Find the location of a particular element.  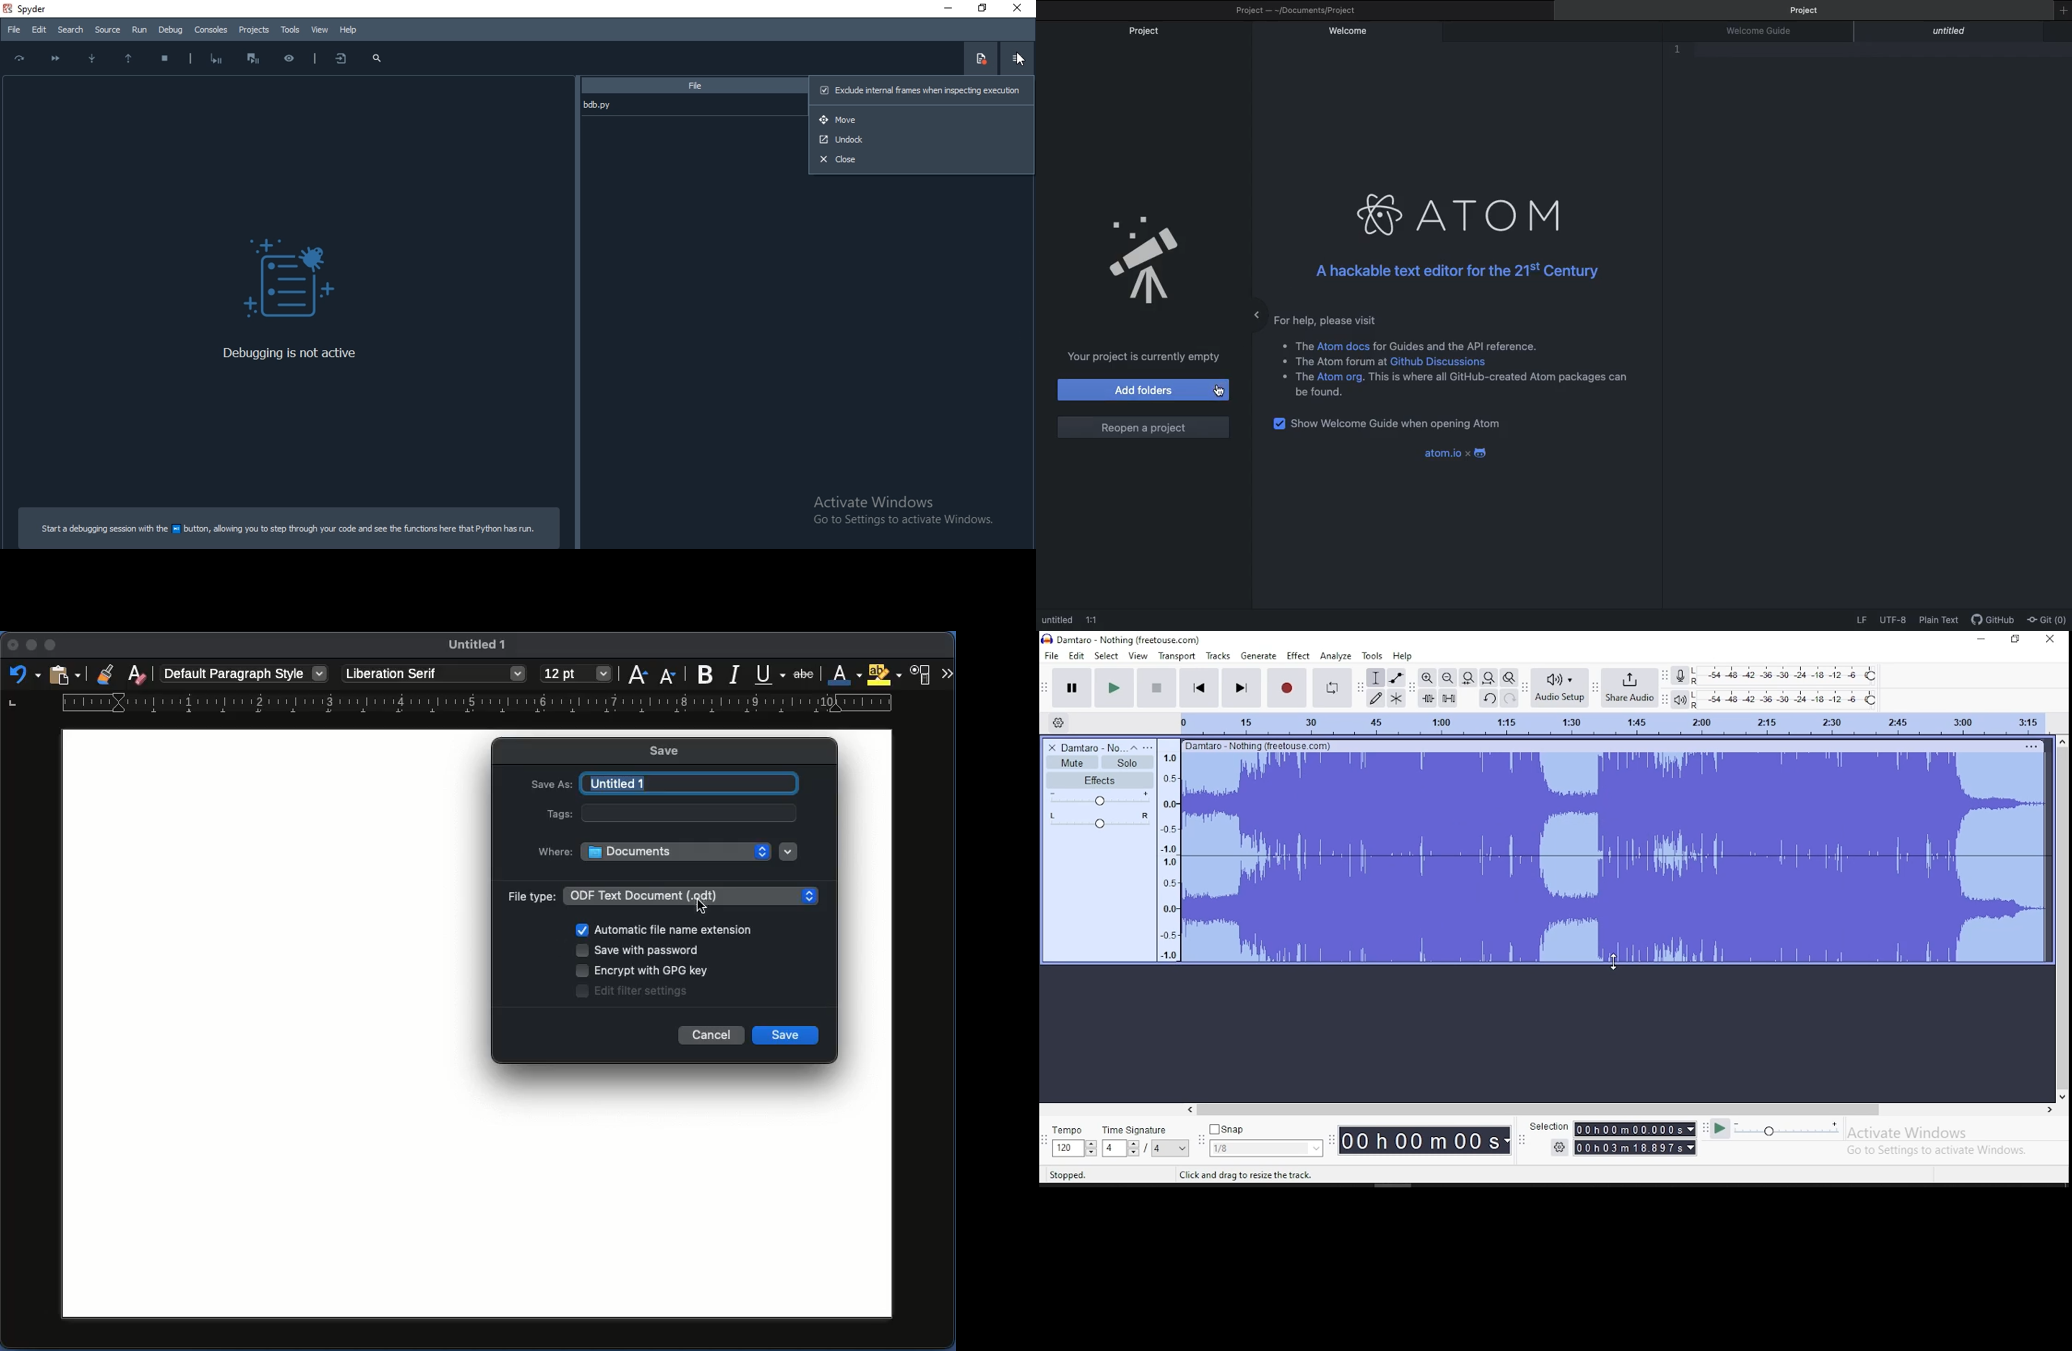

1:! is located at coordinates (1094, 620).